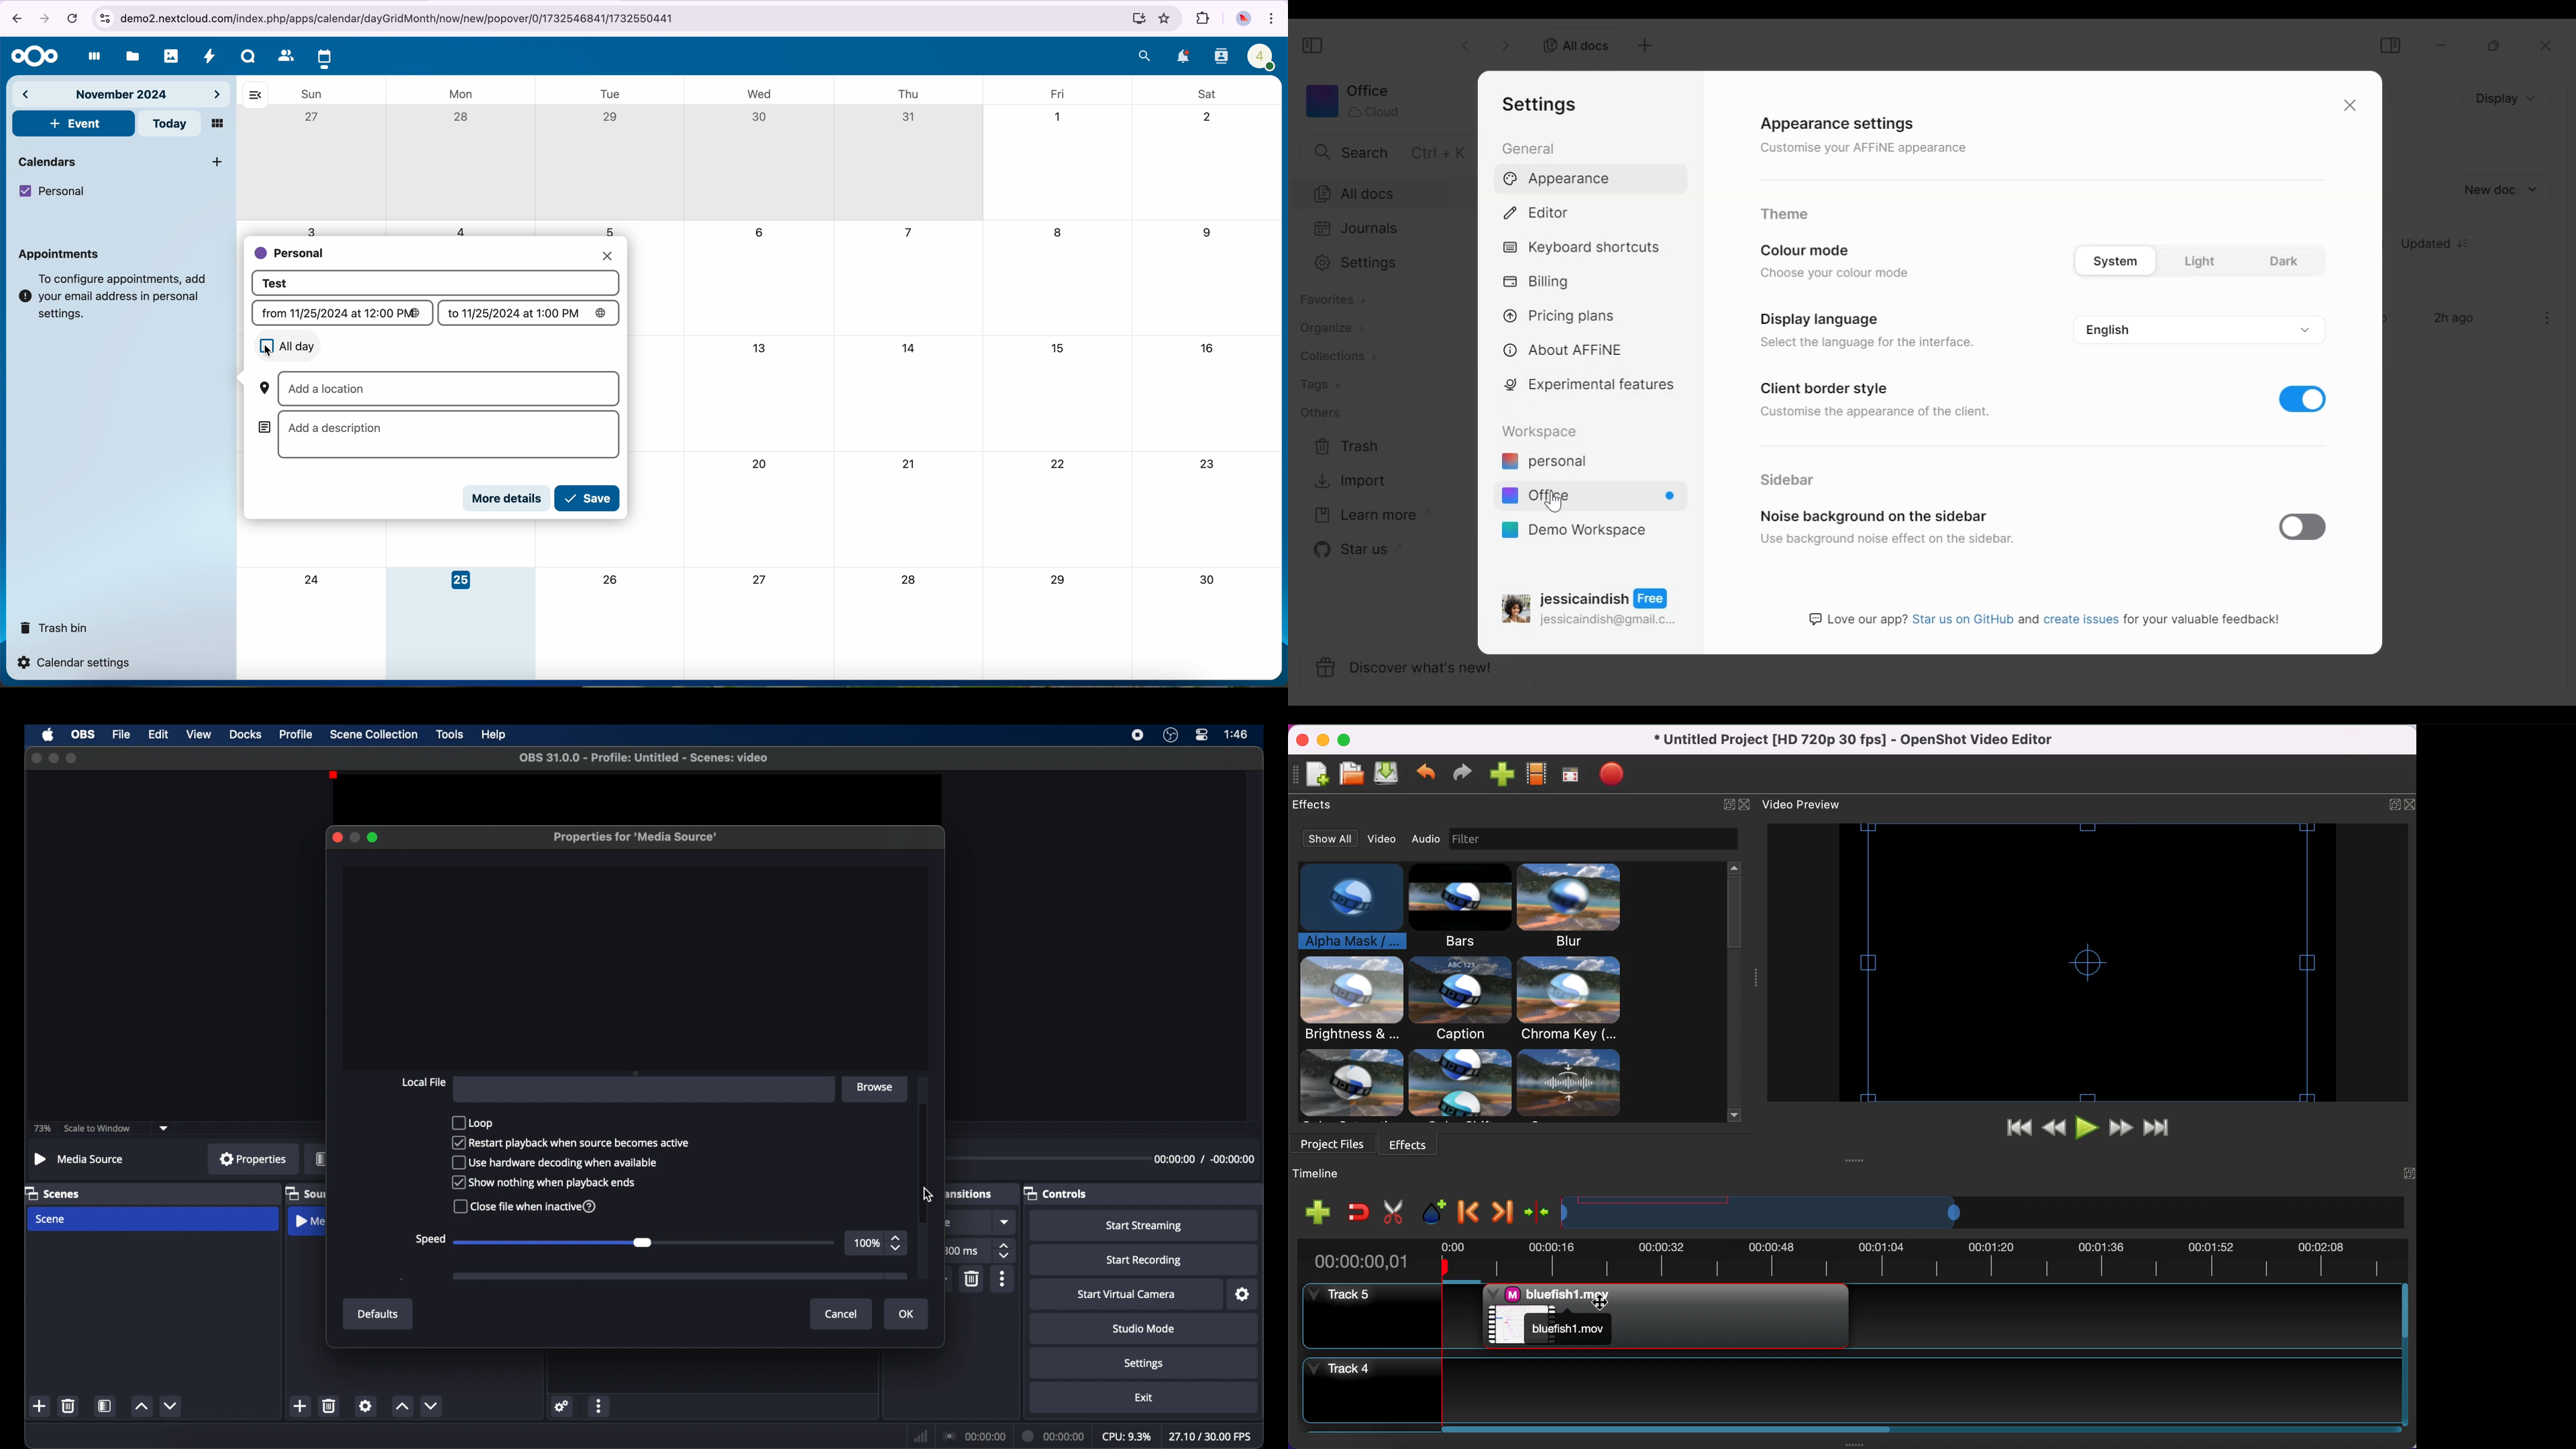 This screenshot has height=1456, width=2576. I want to click on files, so click(130, 56).